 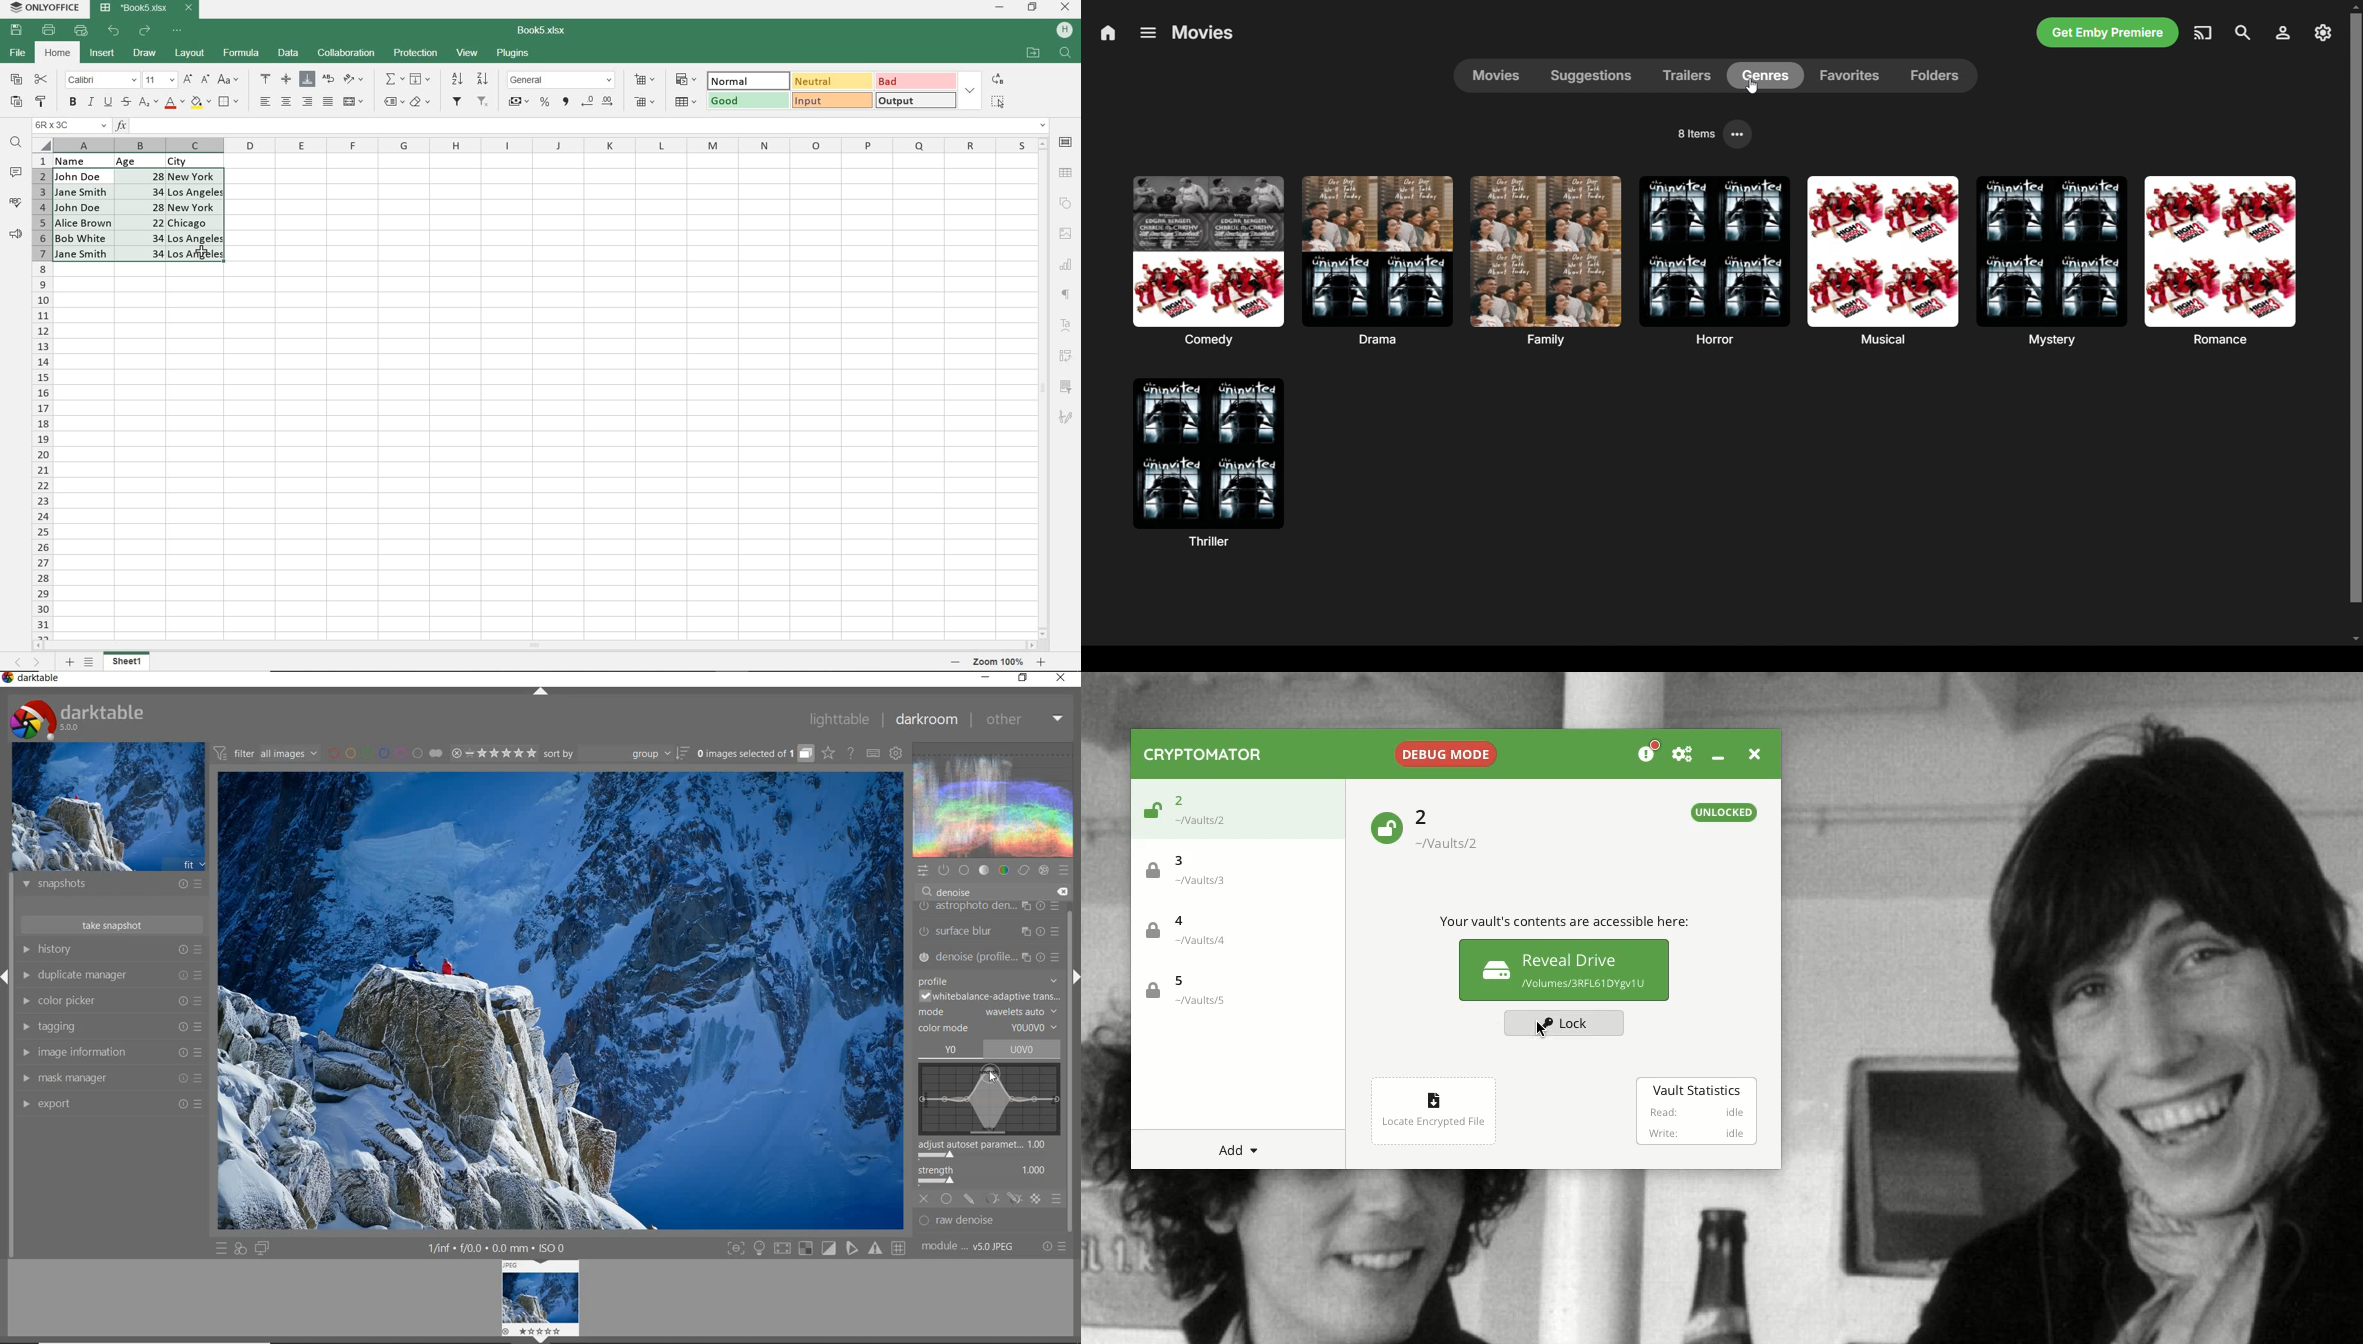 What do you see at coordinates (755, 753) in the screenshot?
I see `grouped images` at bounding box center [755, 753].